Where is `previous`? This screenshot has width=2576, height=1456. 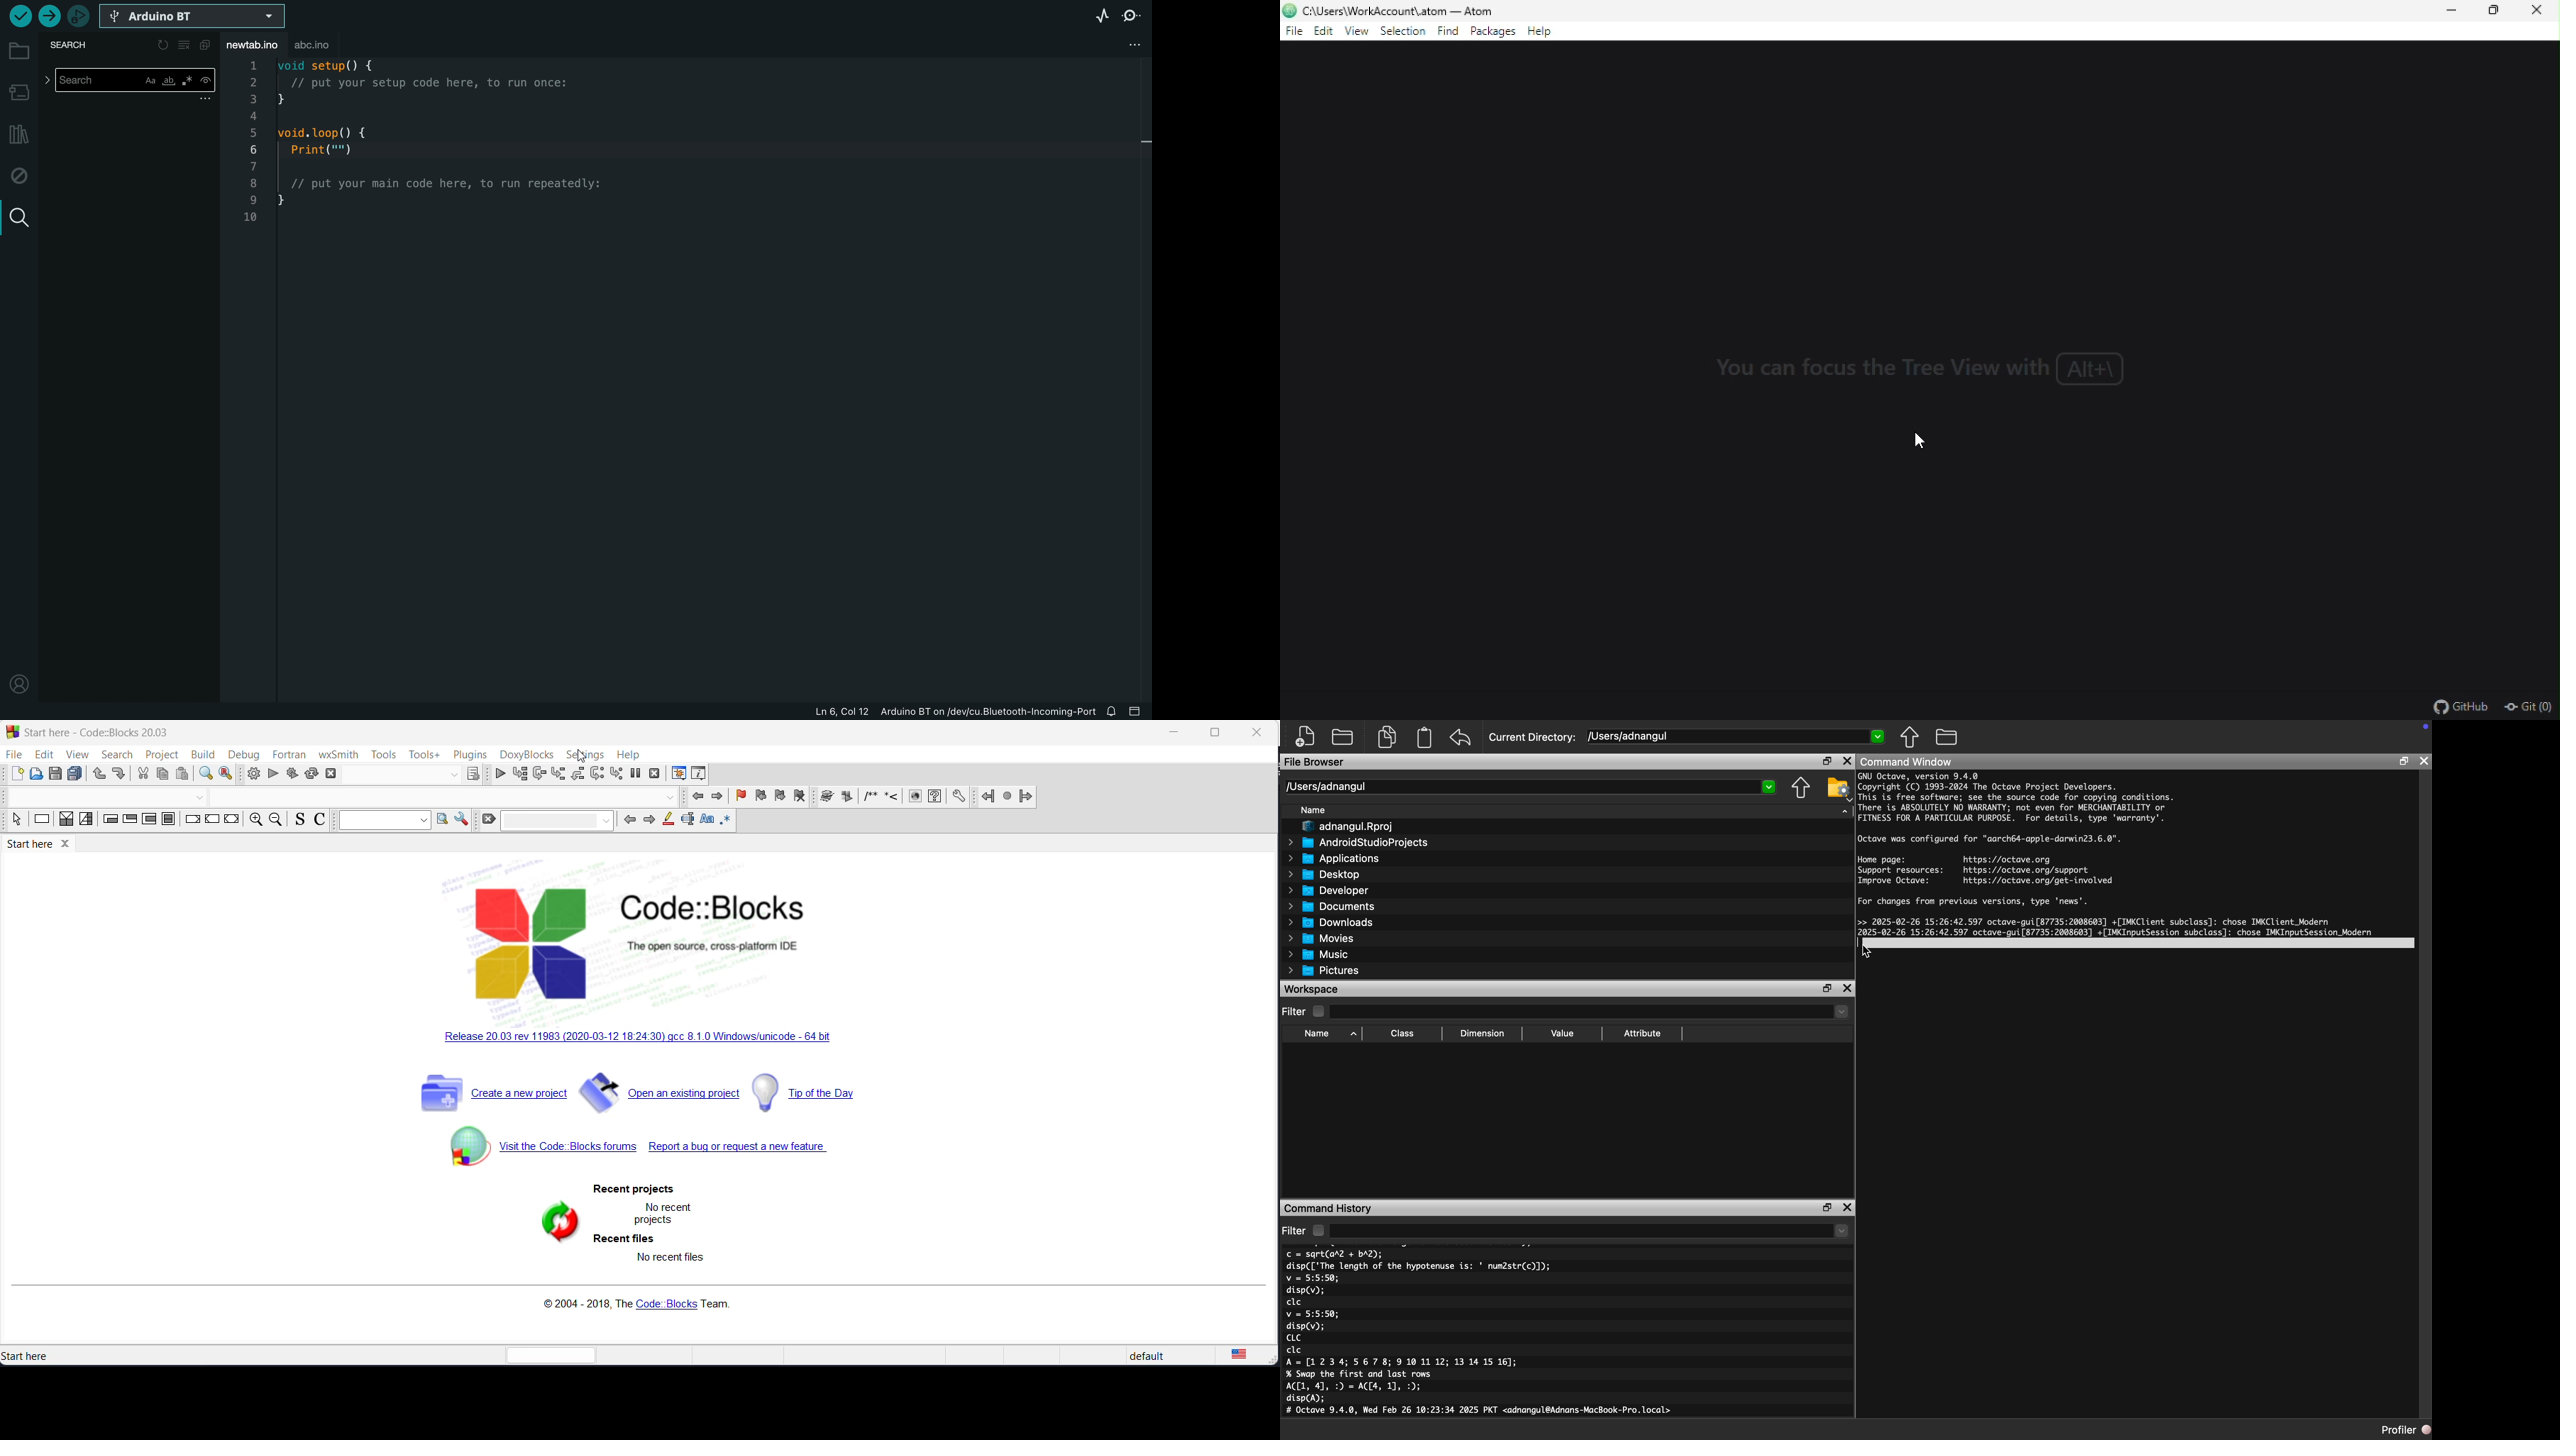 previous is located at coordinates (698, 797).